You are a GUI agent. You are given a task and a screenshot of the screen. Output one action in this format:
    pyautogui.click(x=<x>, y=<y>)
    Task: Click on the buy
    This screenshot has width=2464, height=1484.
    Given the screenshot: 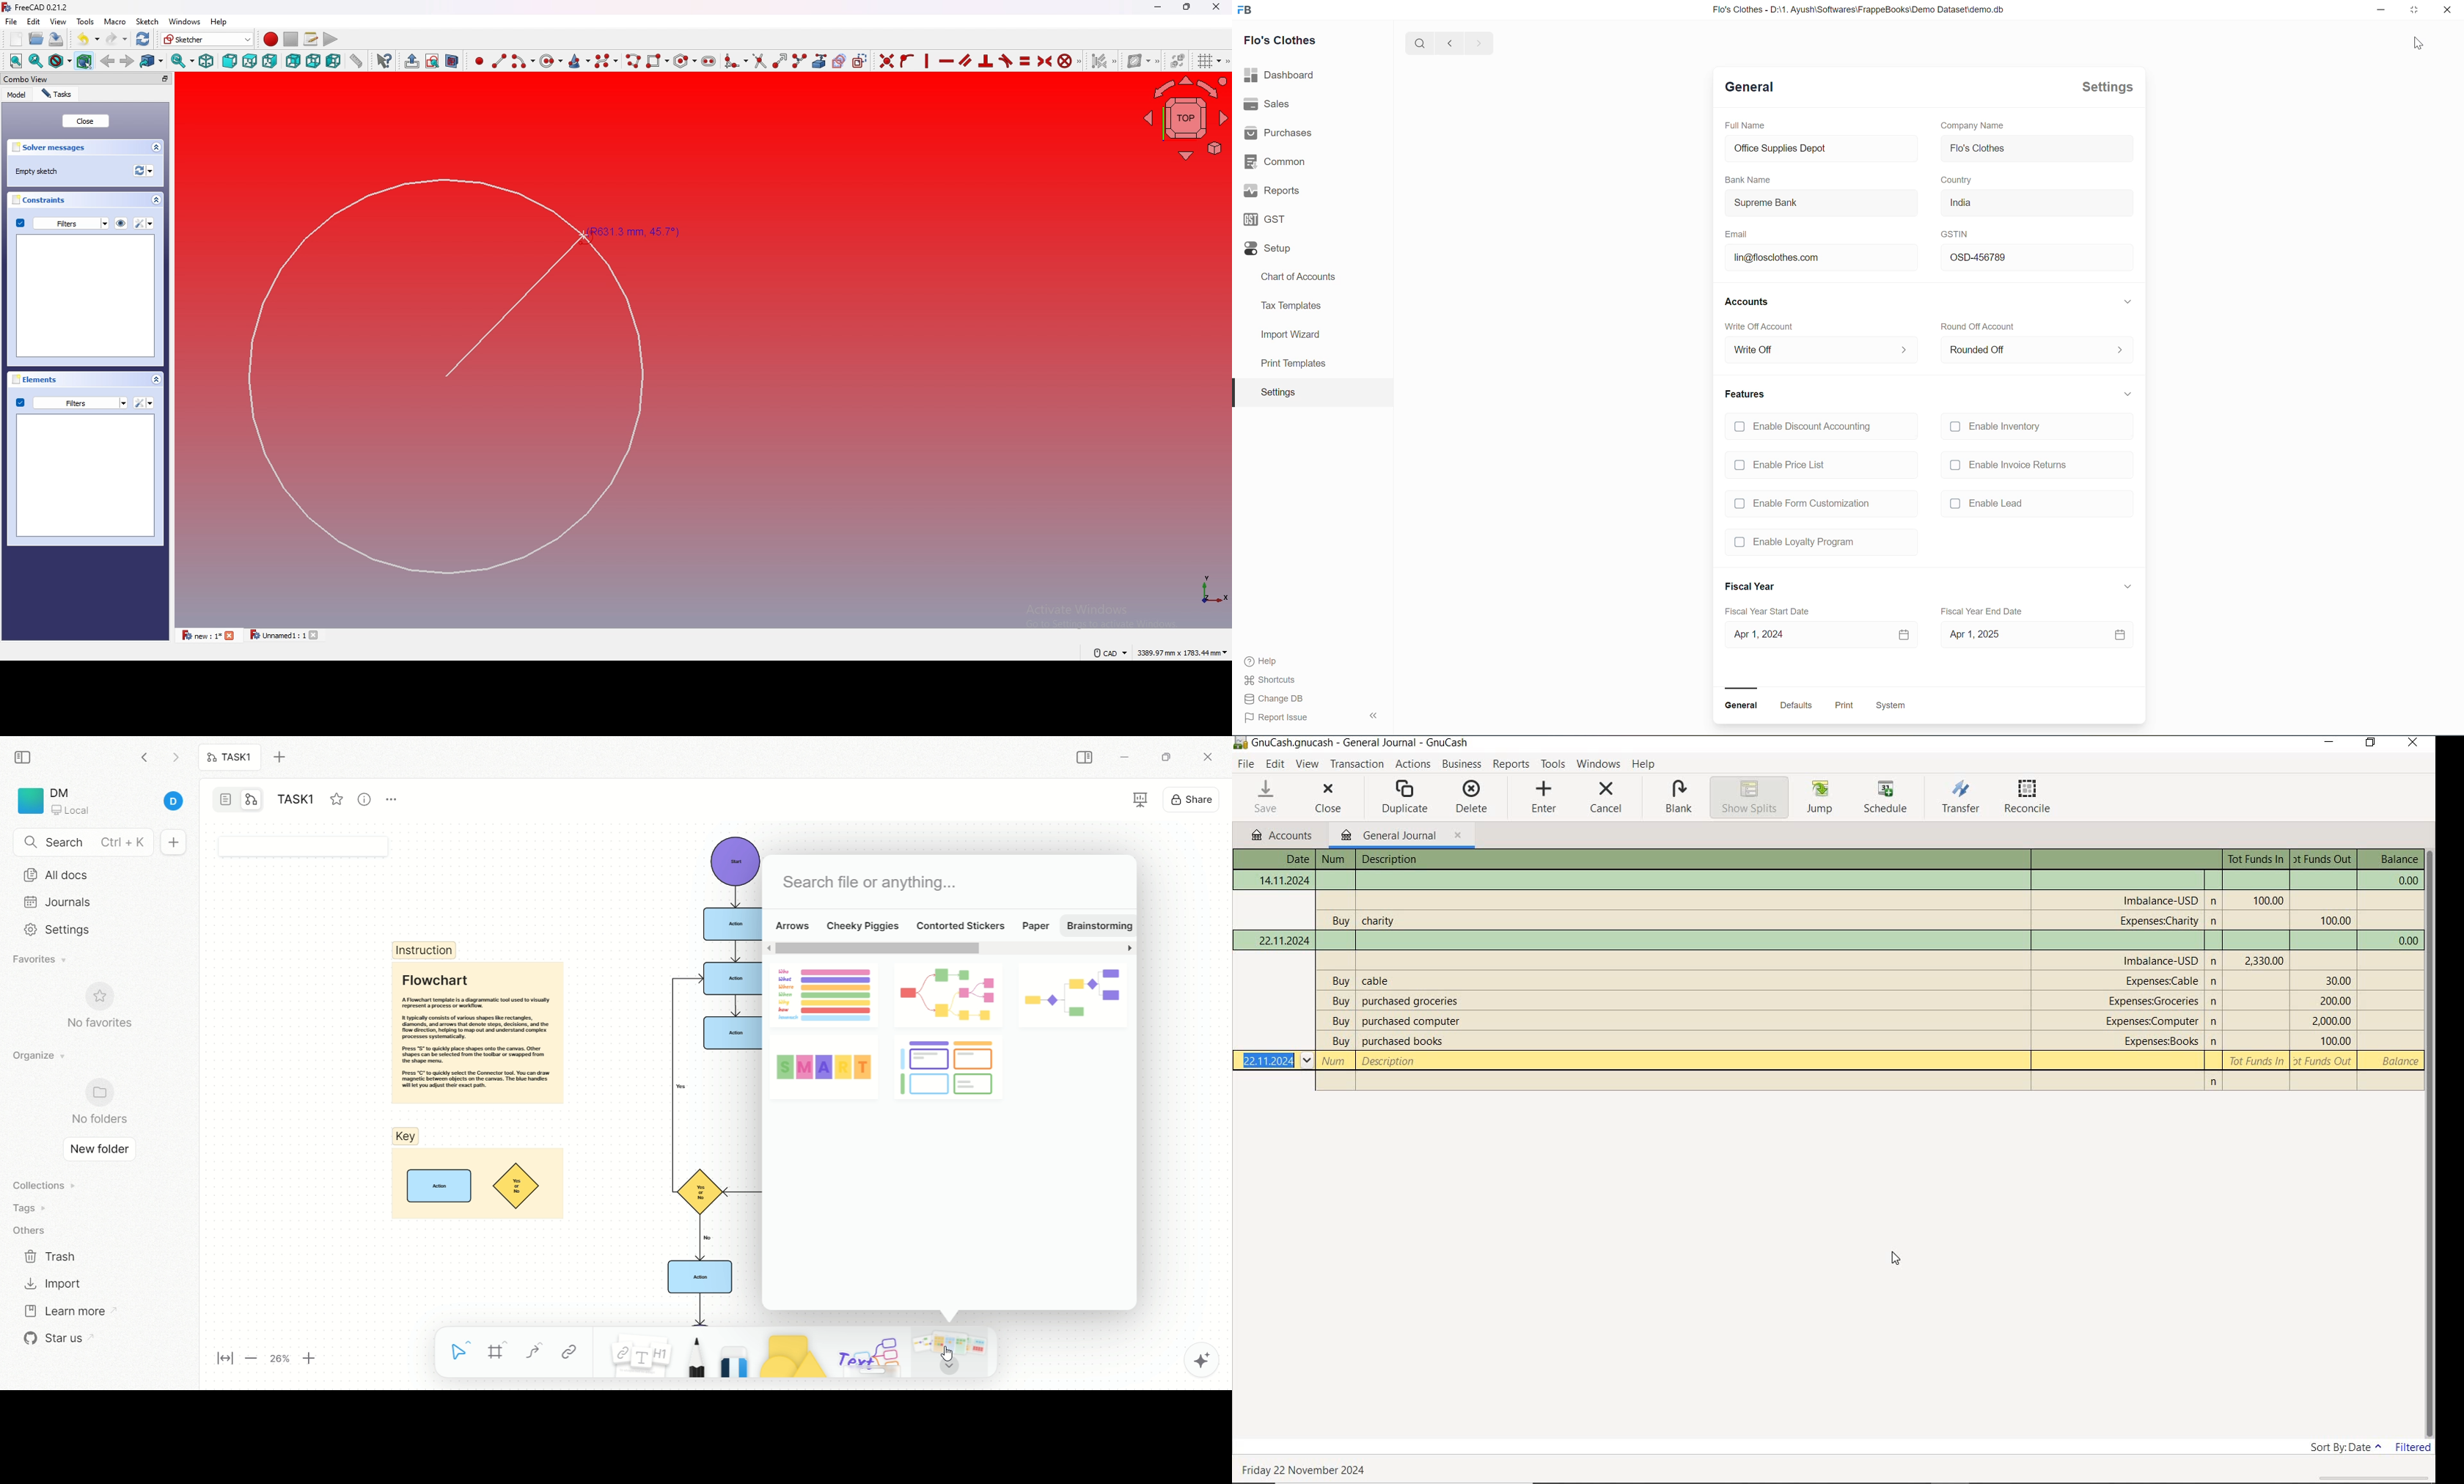 What is the action you would take?
    pyautogui.click(x=1339, y=921)
    